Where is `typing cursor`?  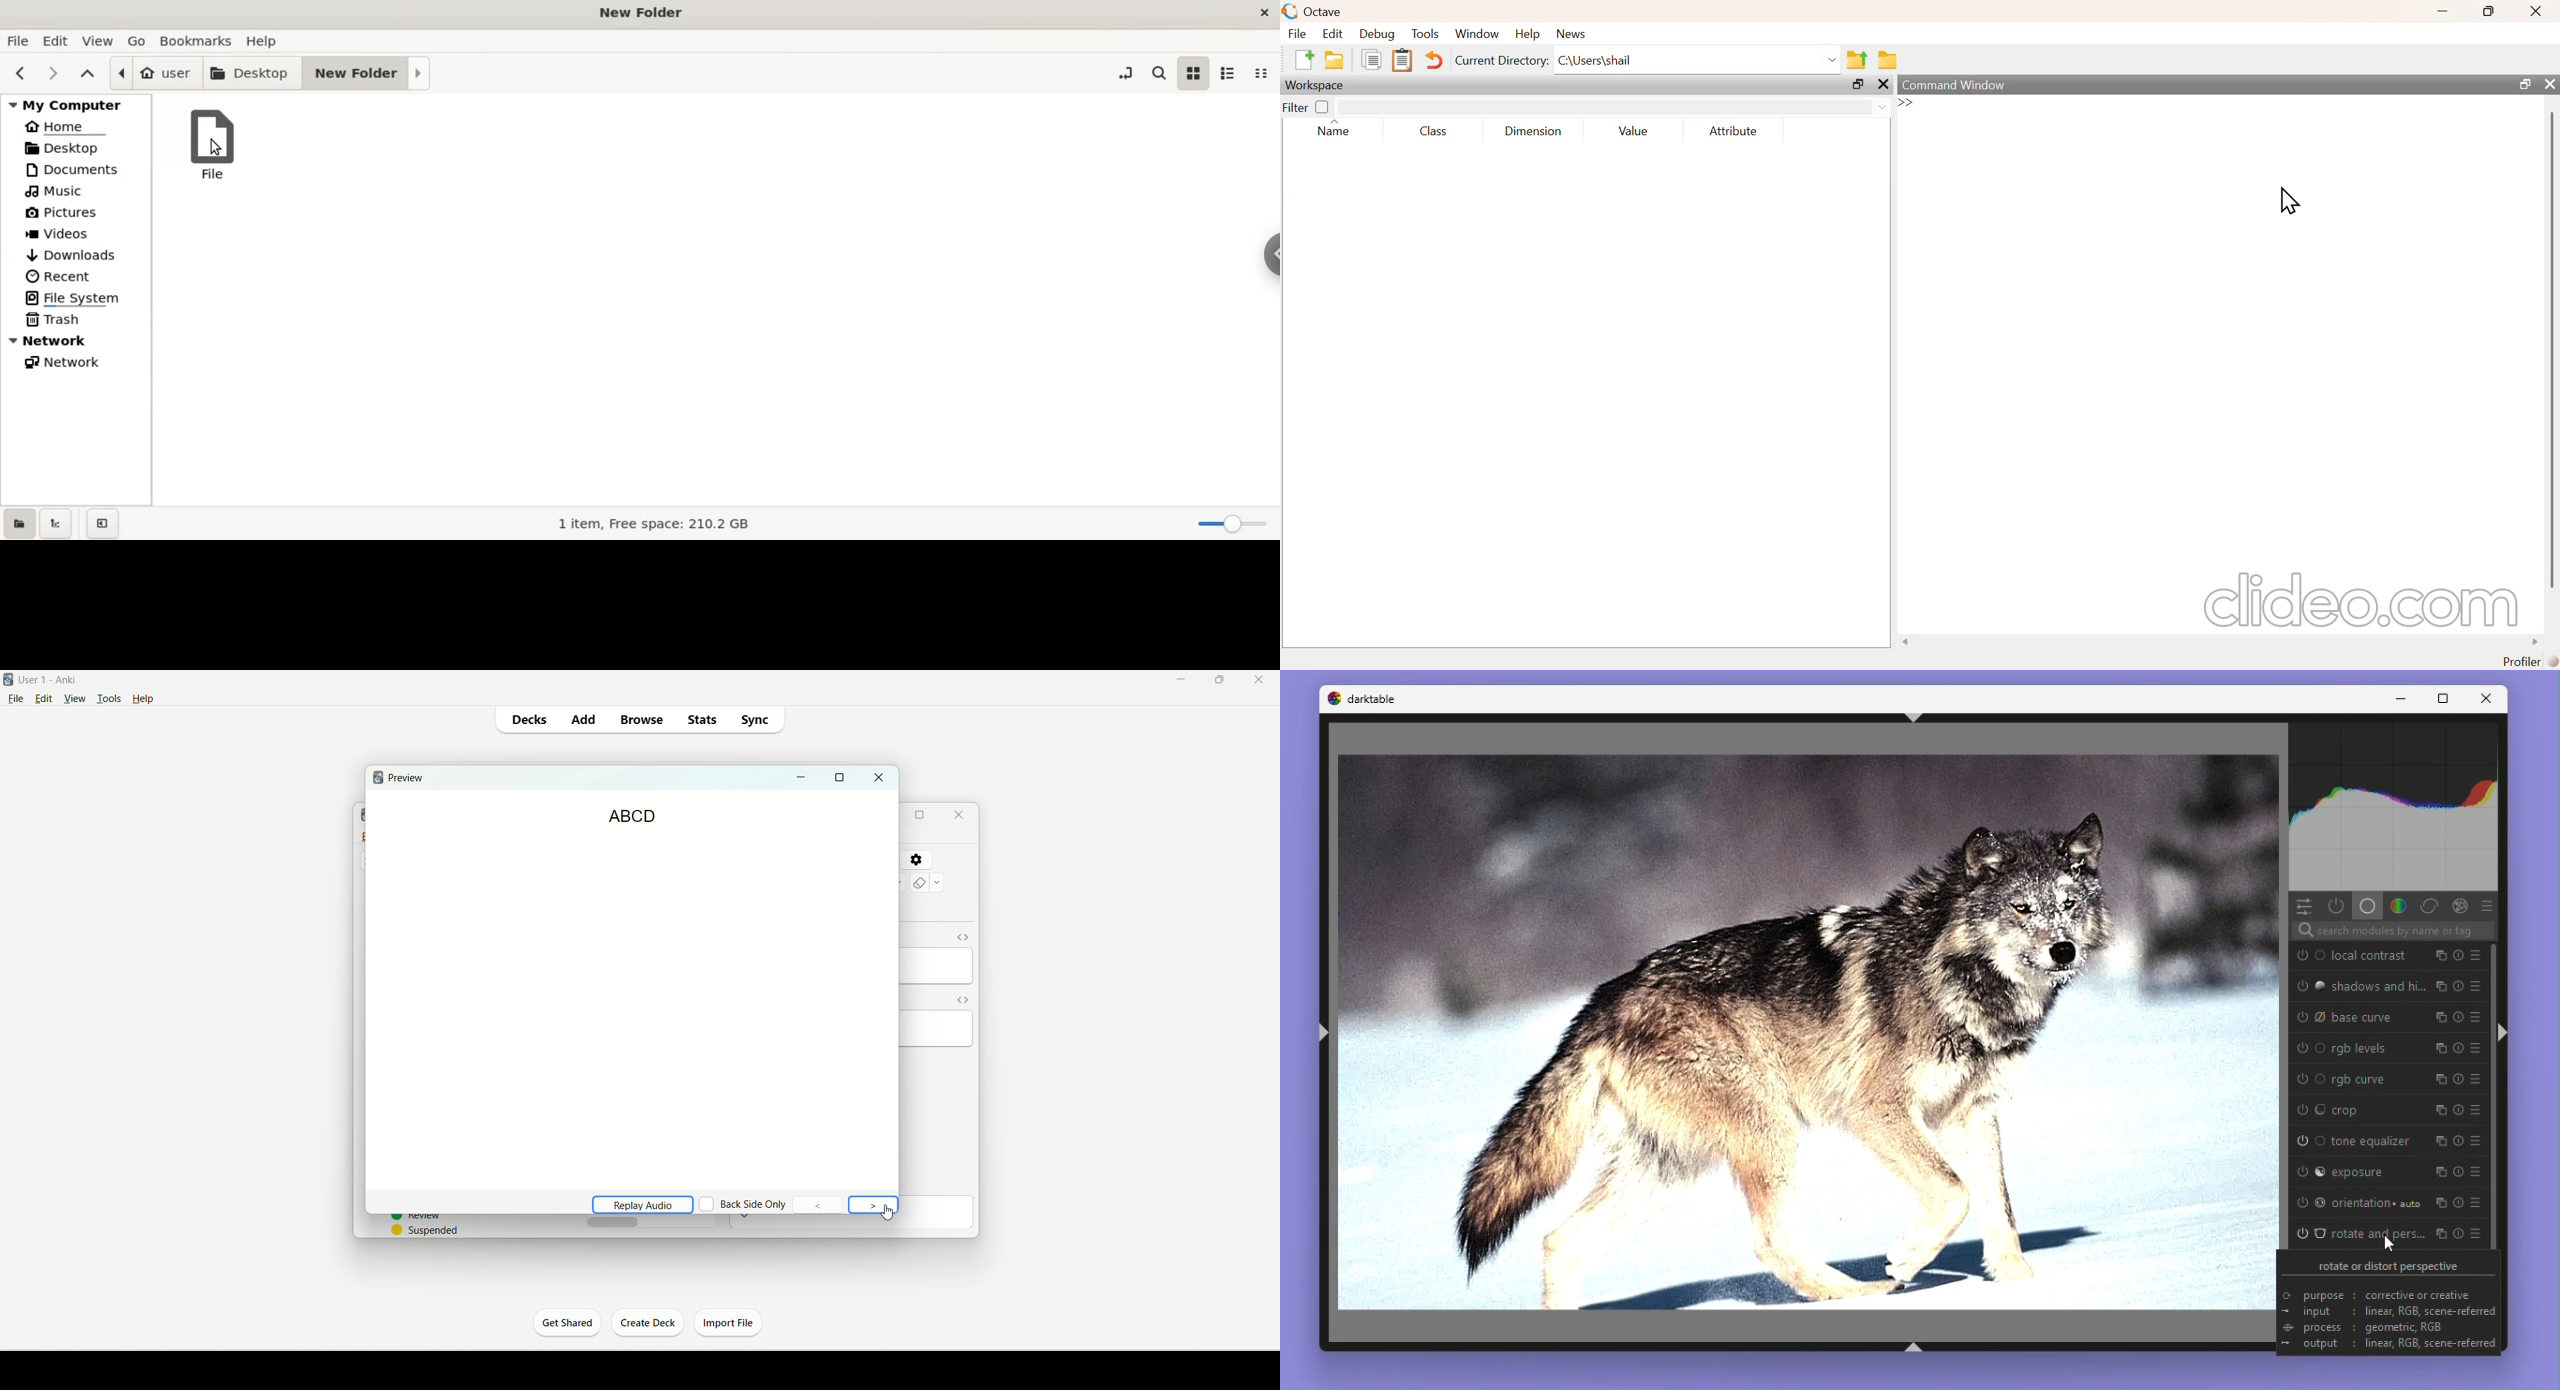 typing cursor is located at coordinates (1925, 105).